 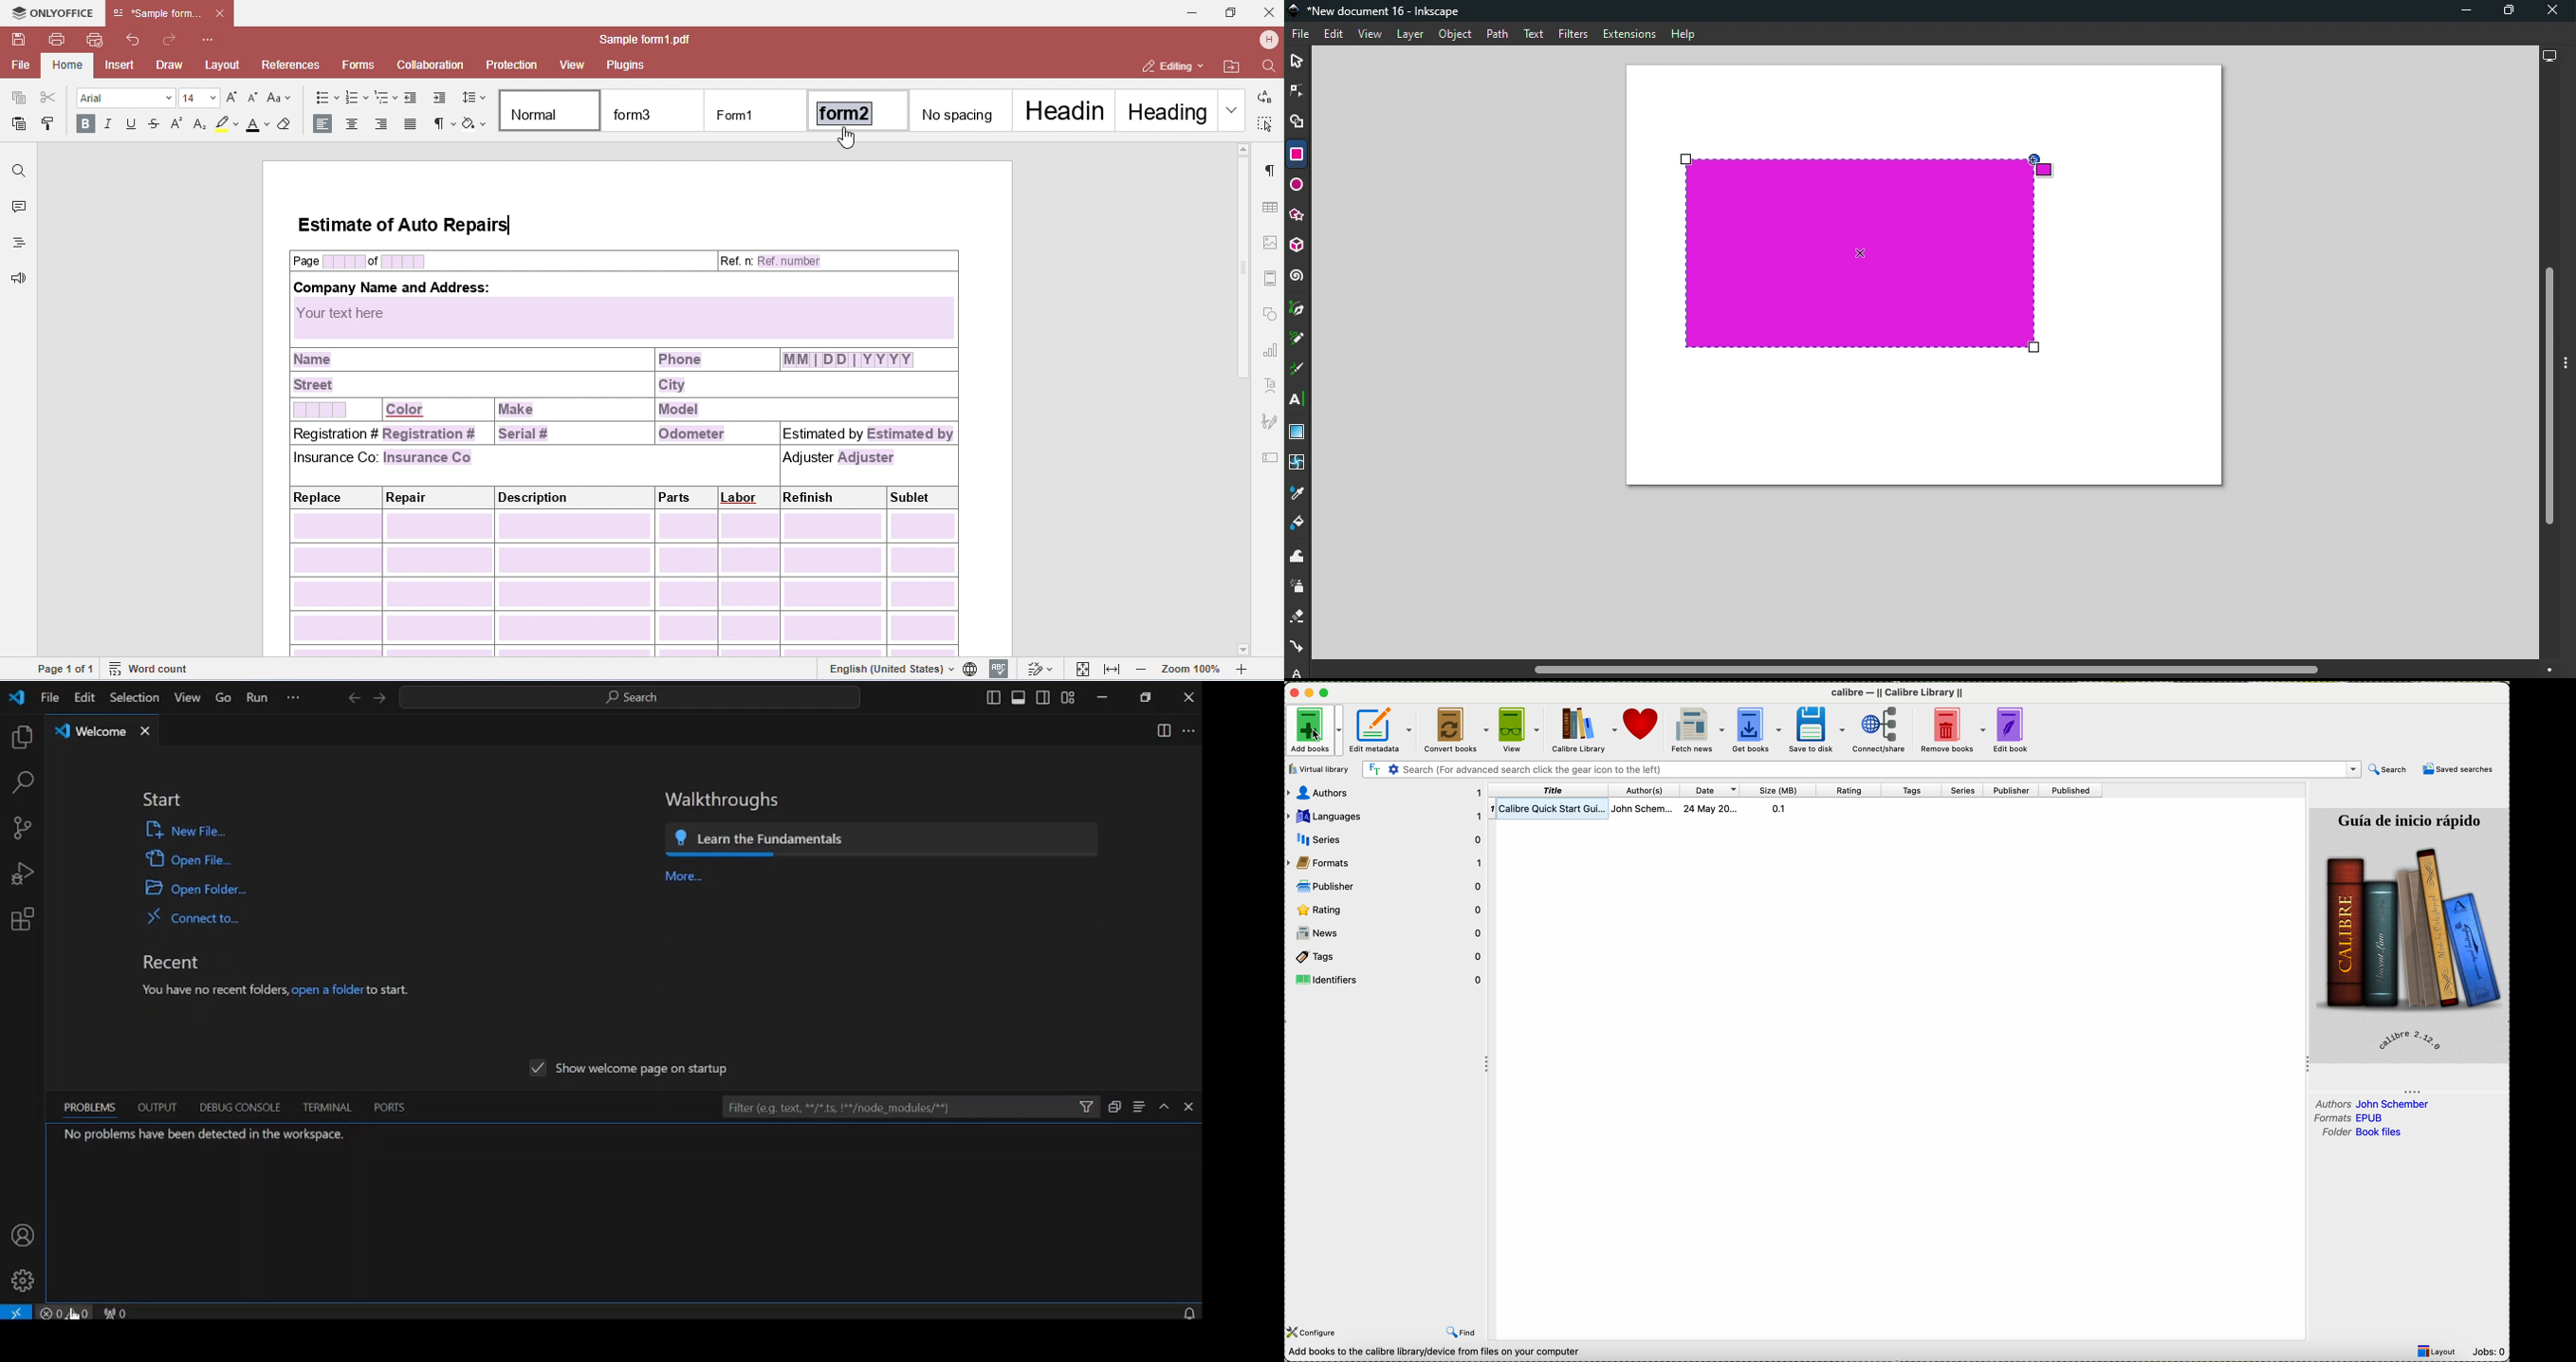 I want to click on edit metadata, so click(x=1383, y=729).